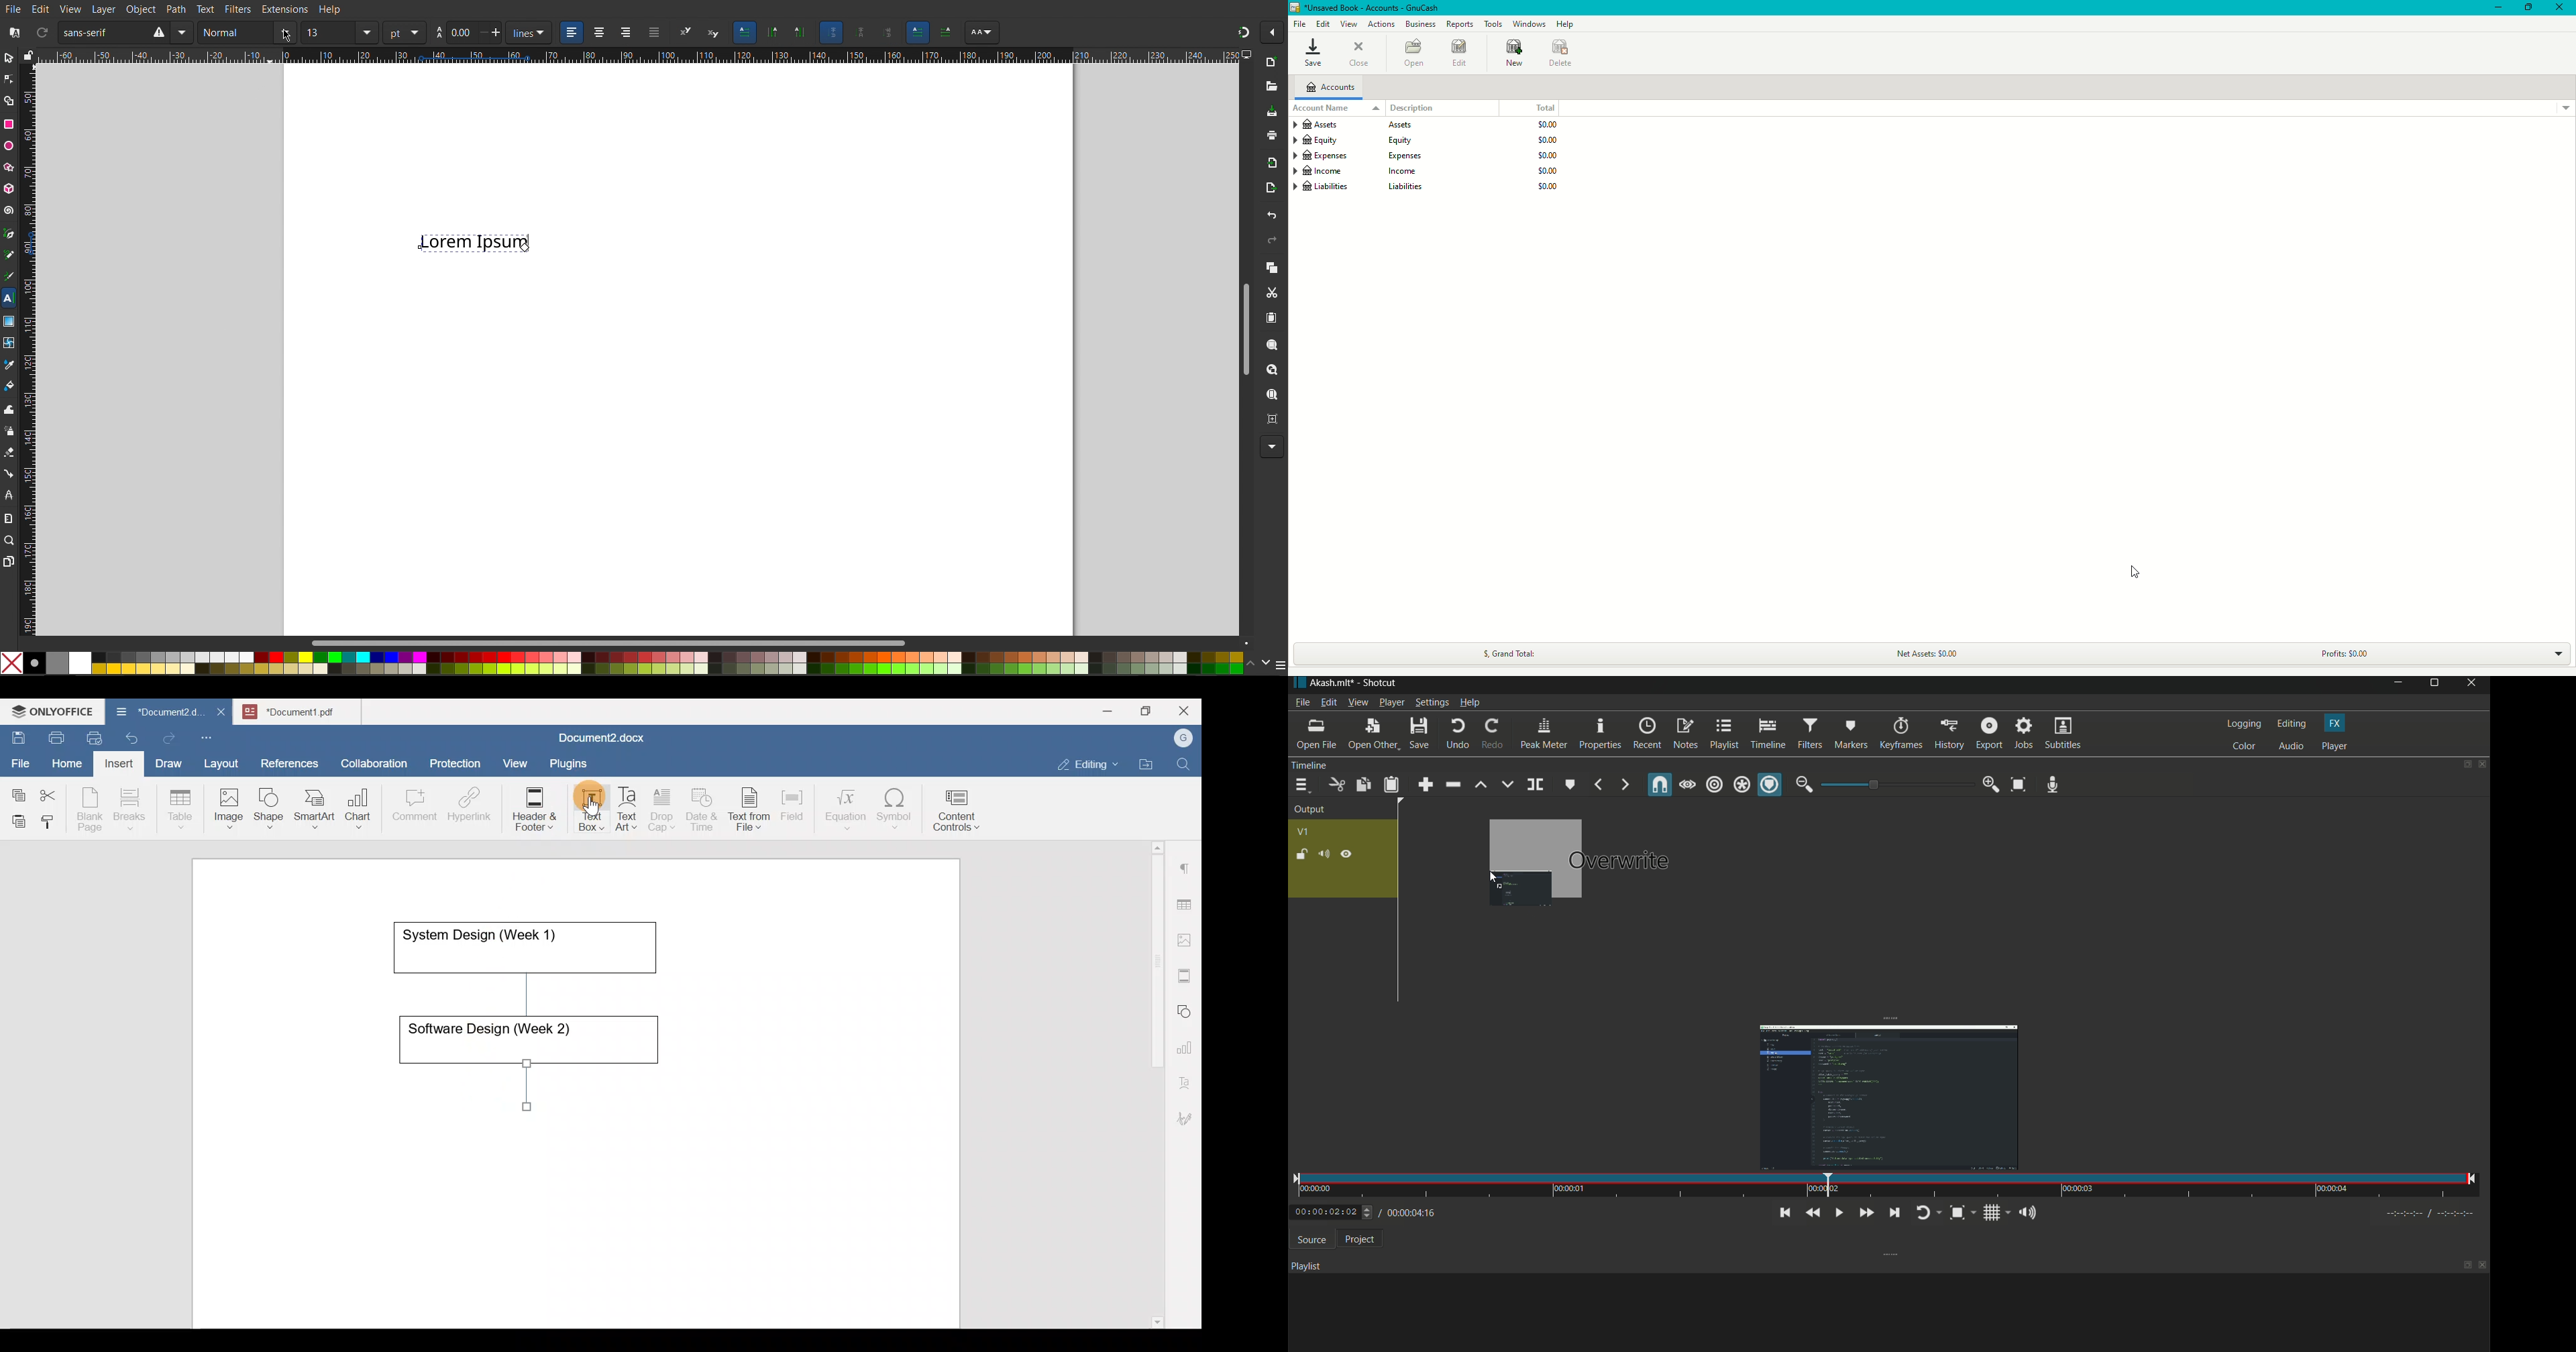 This screenshot has width=2576, height=1372. What do you see at coordinates (1363, 784) in the screenshot?
I see `copy` at bounding box center [1363, 784].